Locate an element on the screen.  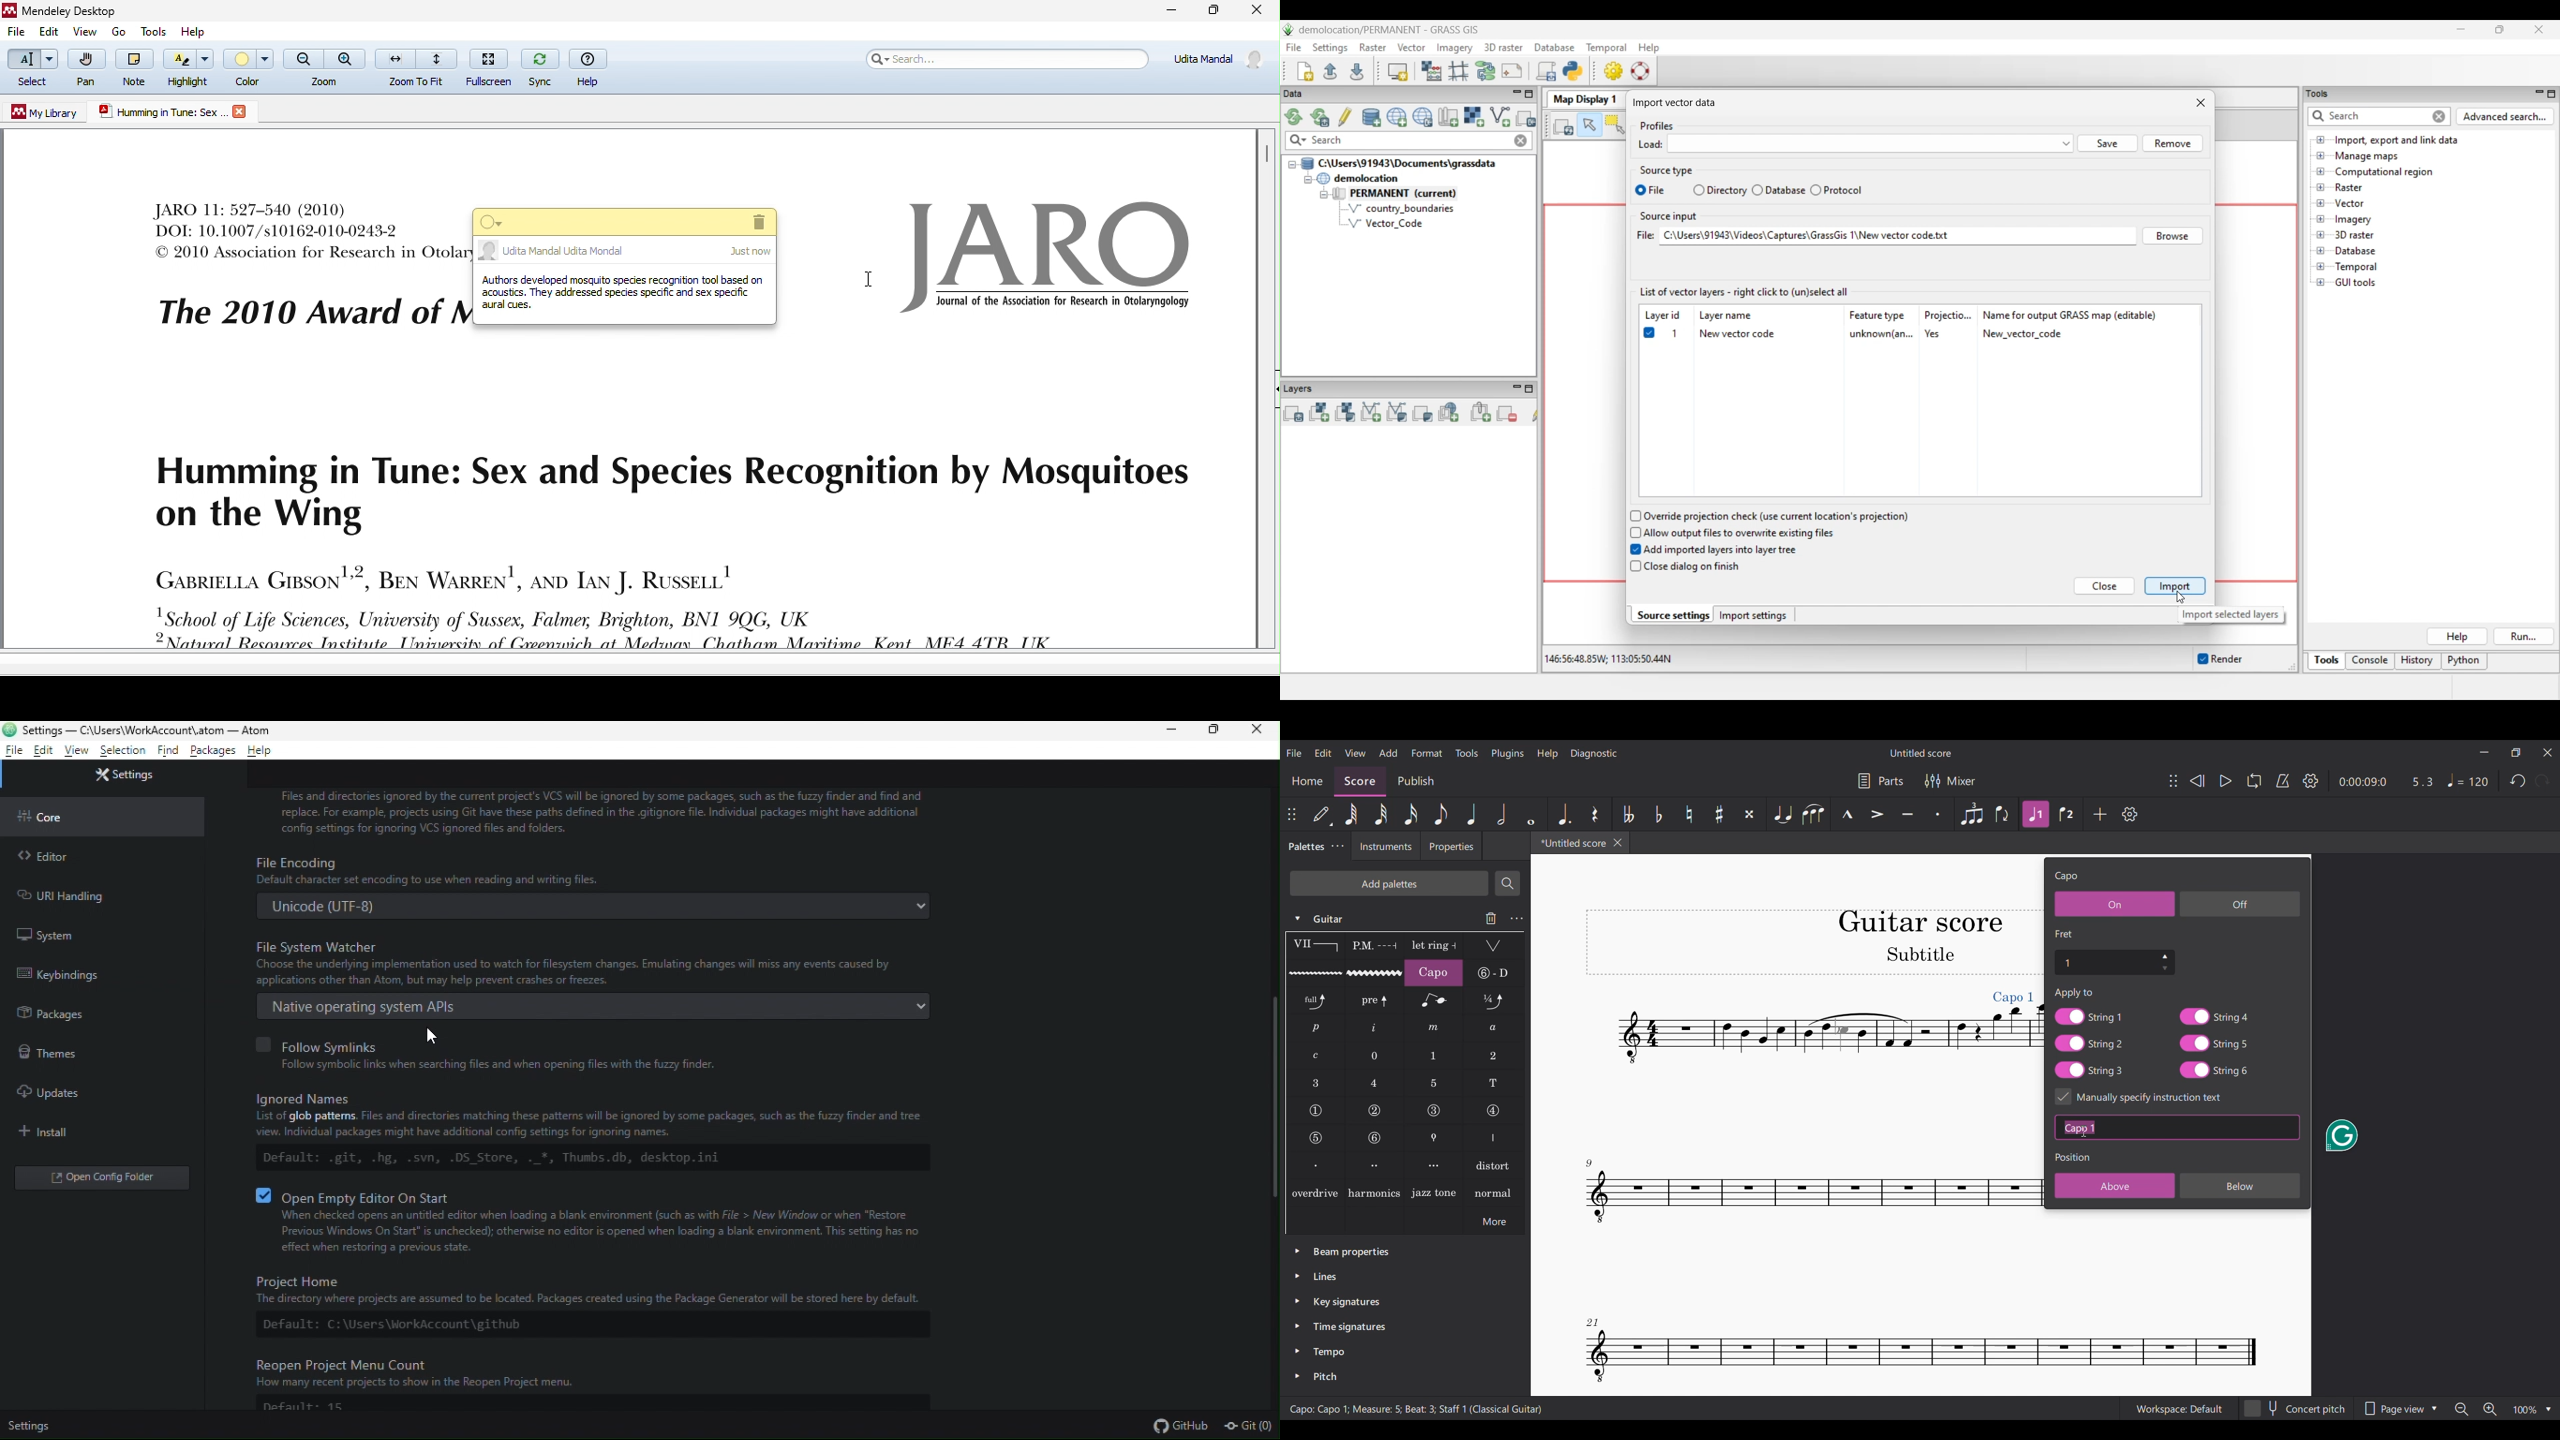
Settings is located at coordinates (2130, 814).